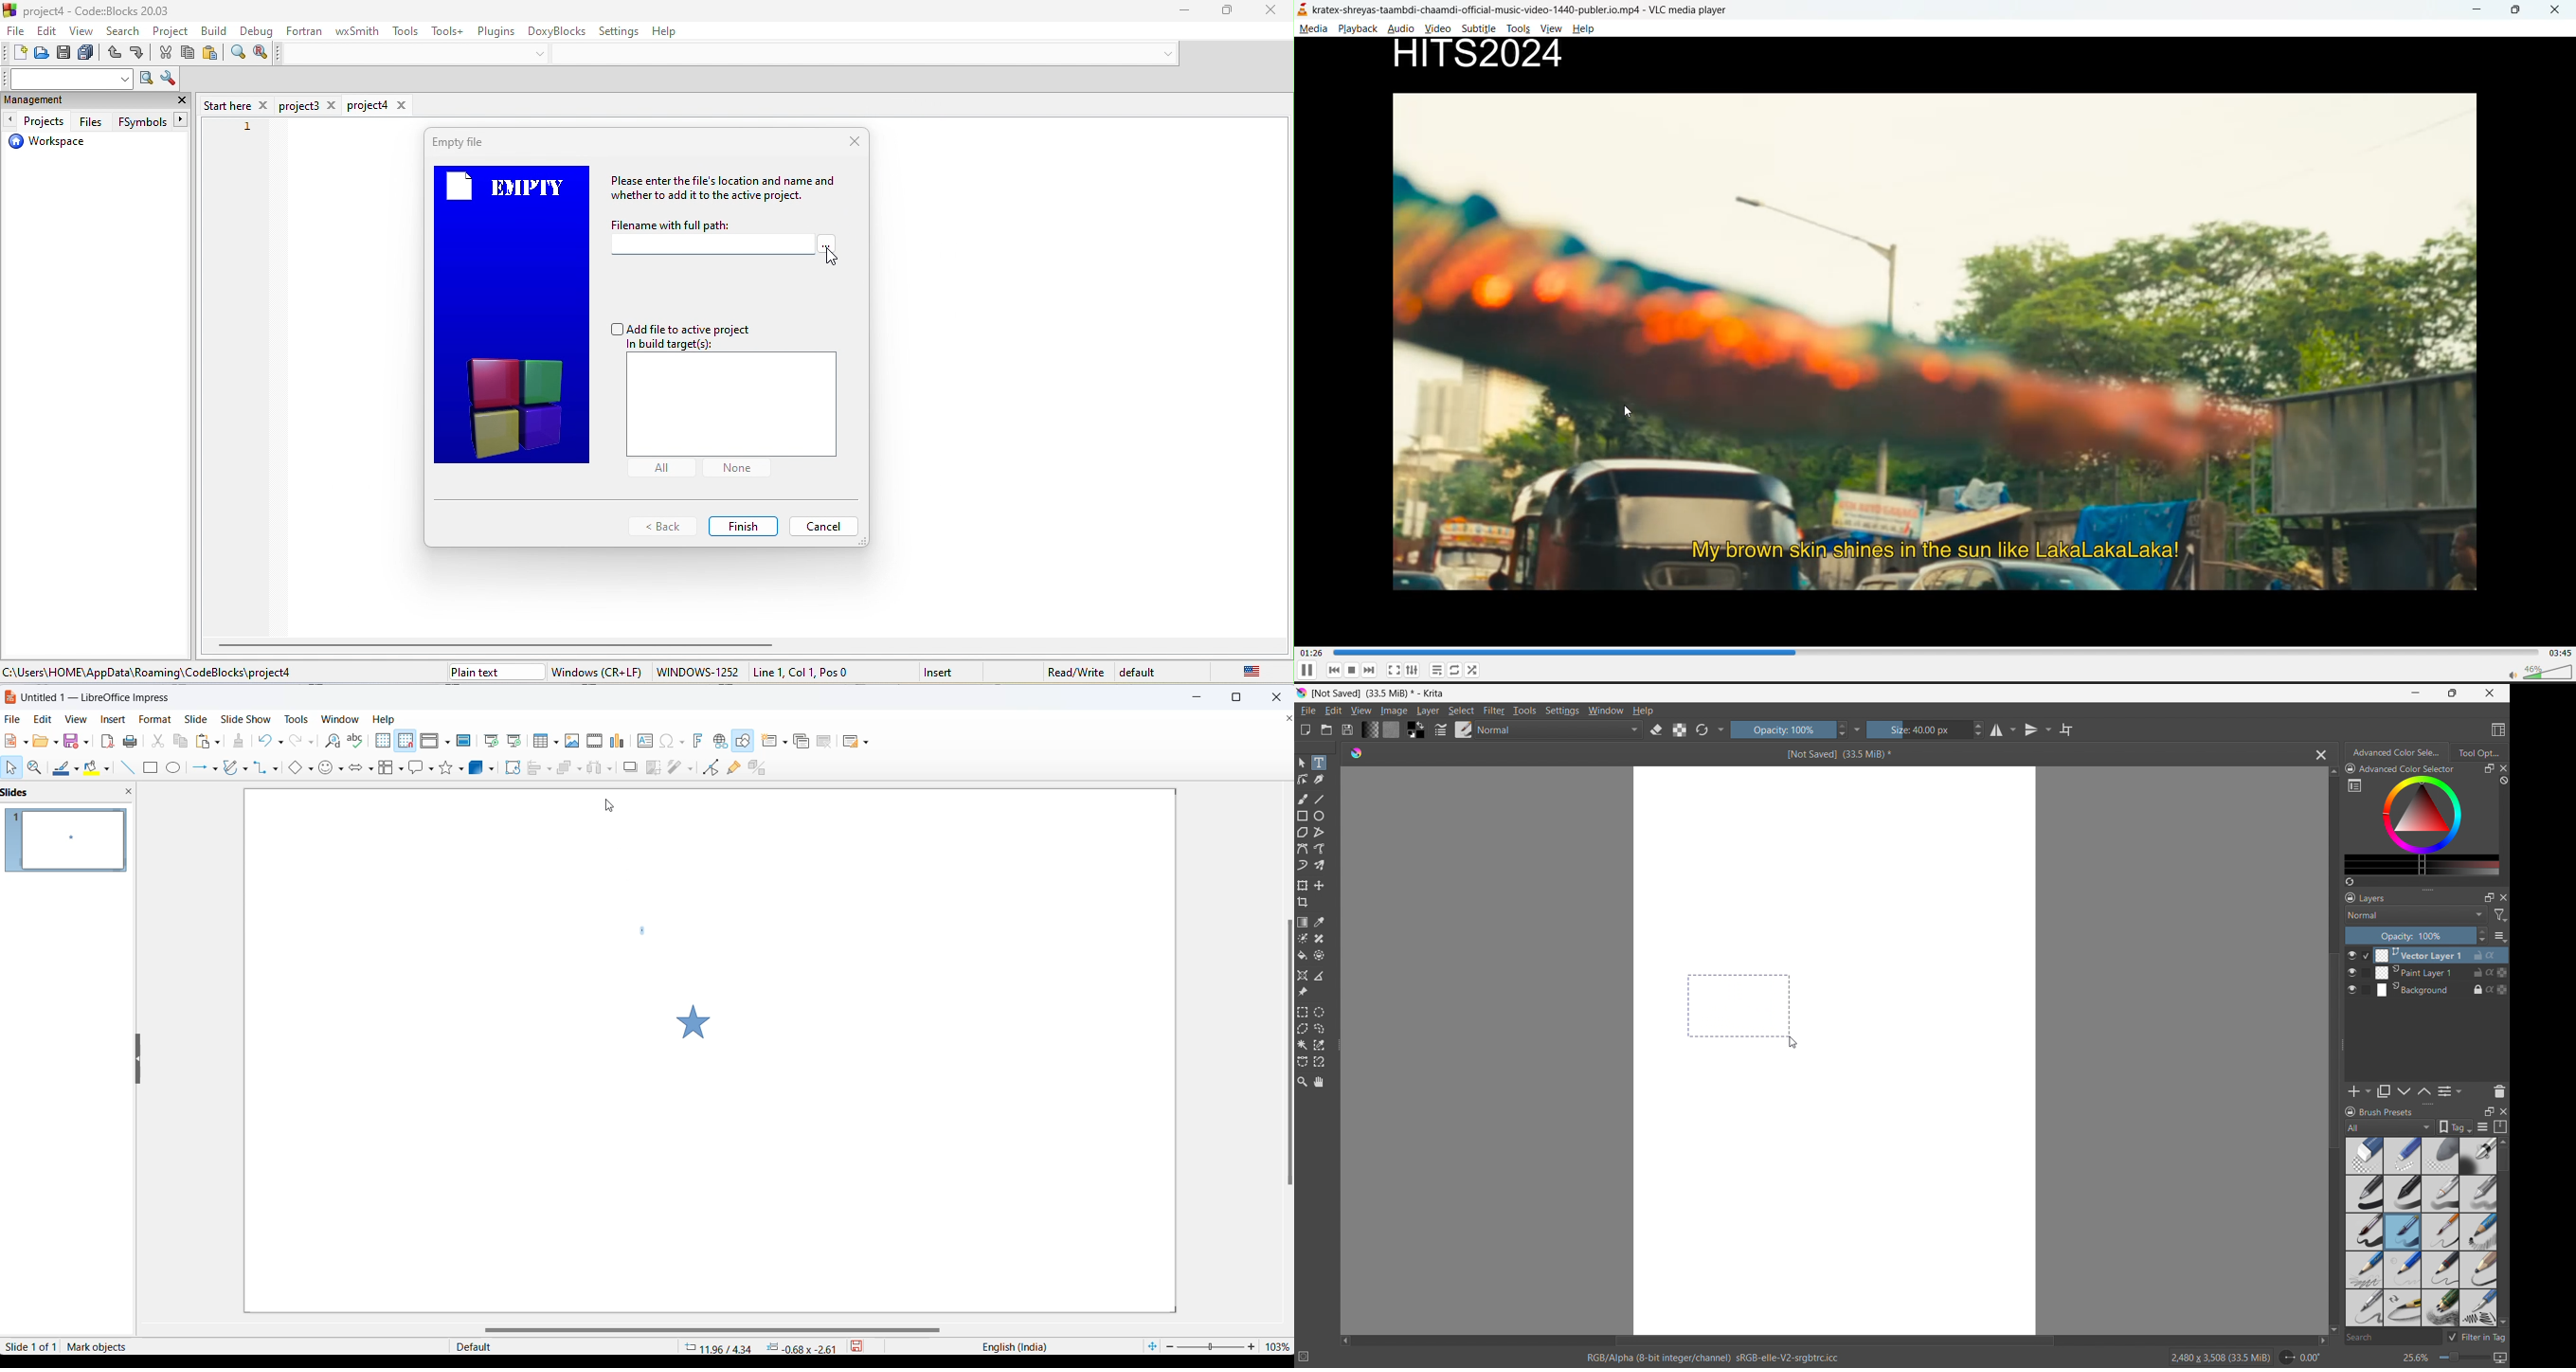 The width and height of the screenshot is (2576, 1372). Describe the element at coordinates (43, 55) in the screenshot. I see `open` at that location.